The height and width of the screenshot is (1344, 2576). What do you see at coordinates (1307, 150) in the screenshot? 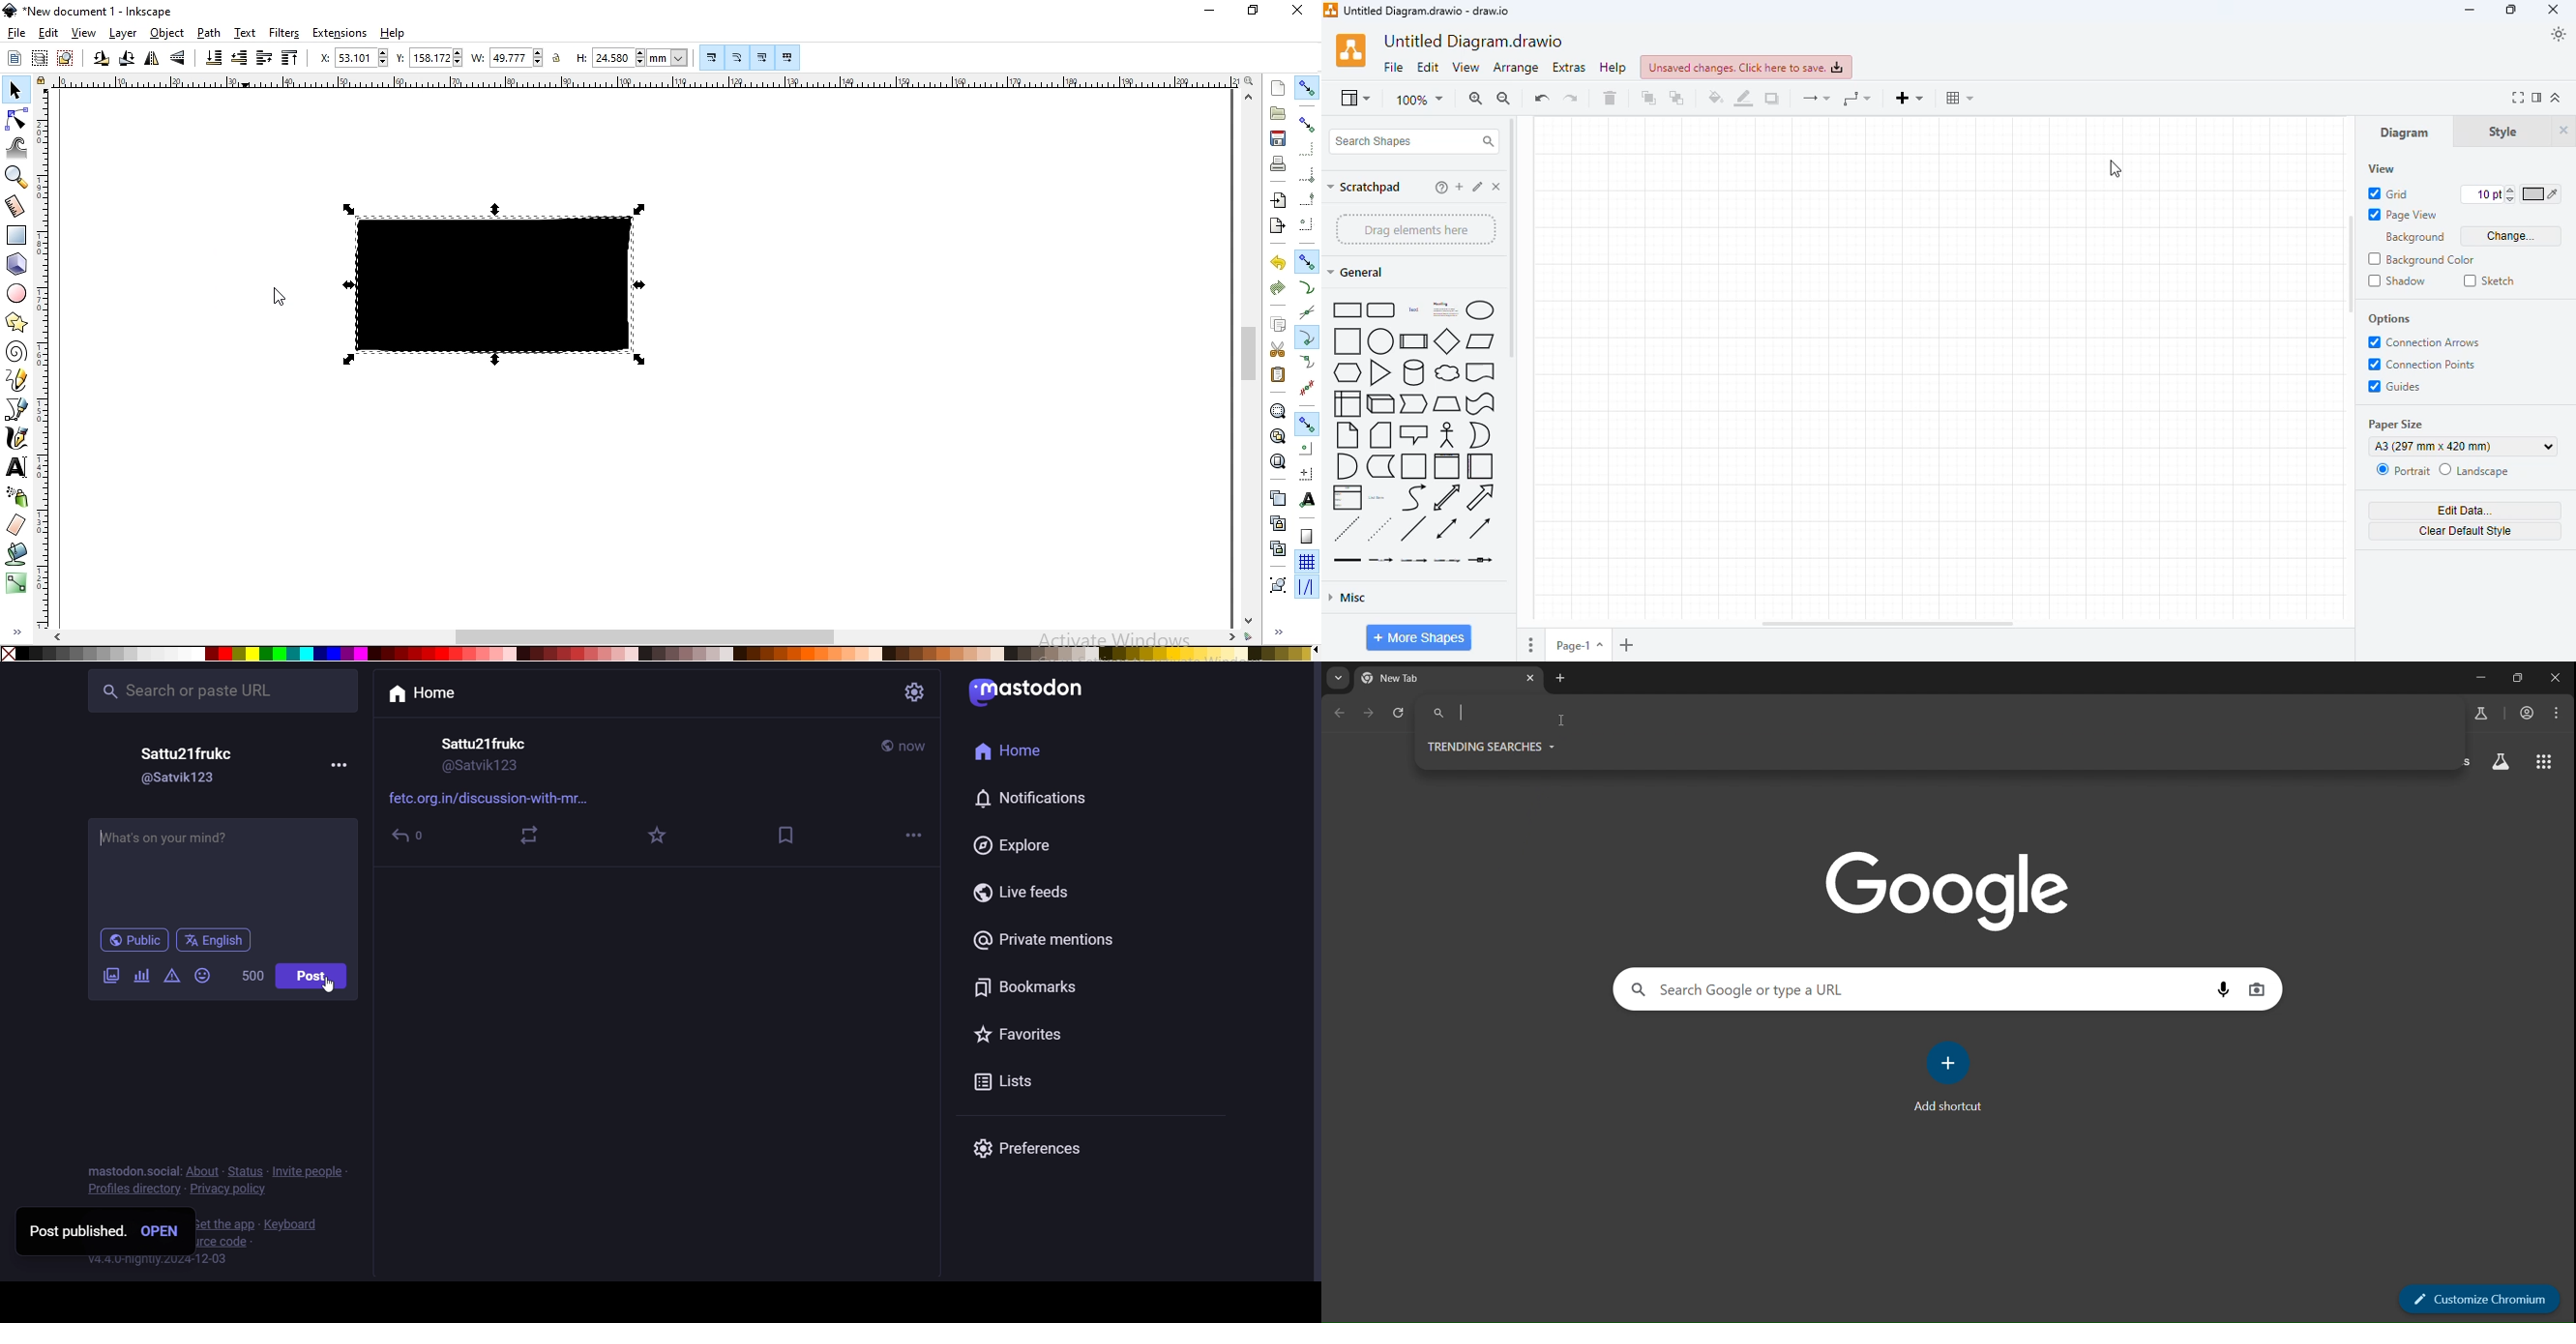
I see `snap to edges of bounding box` at bounding box center [1307, 150].